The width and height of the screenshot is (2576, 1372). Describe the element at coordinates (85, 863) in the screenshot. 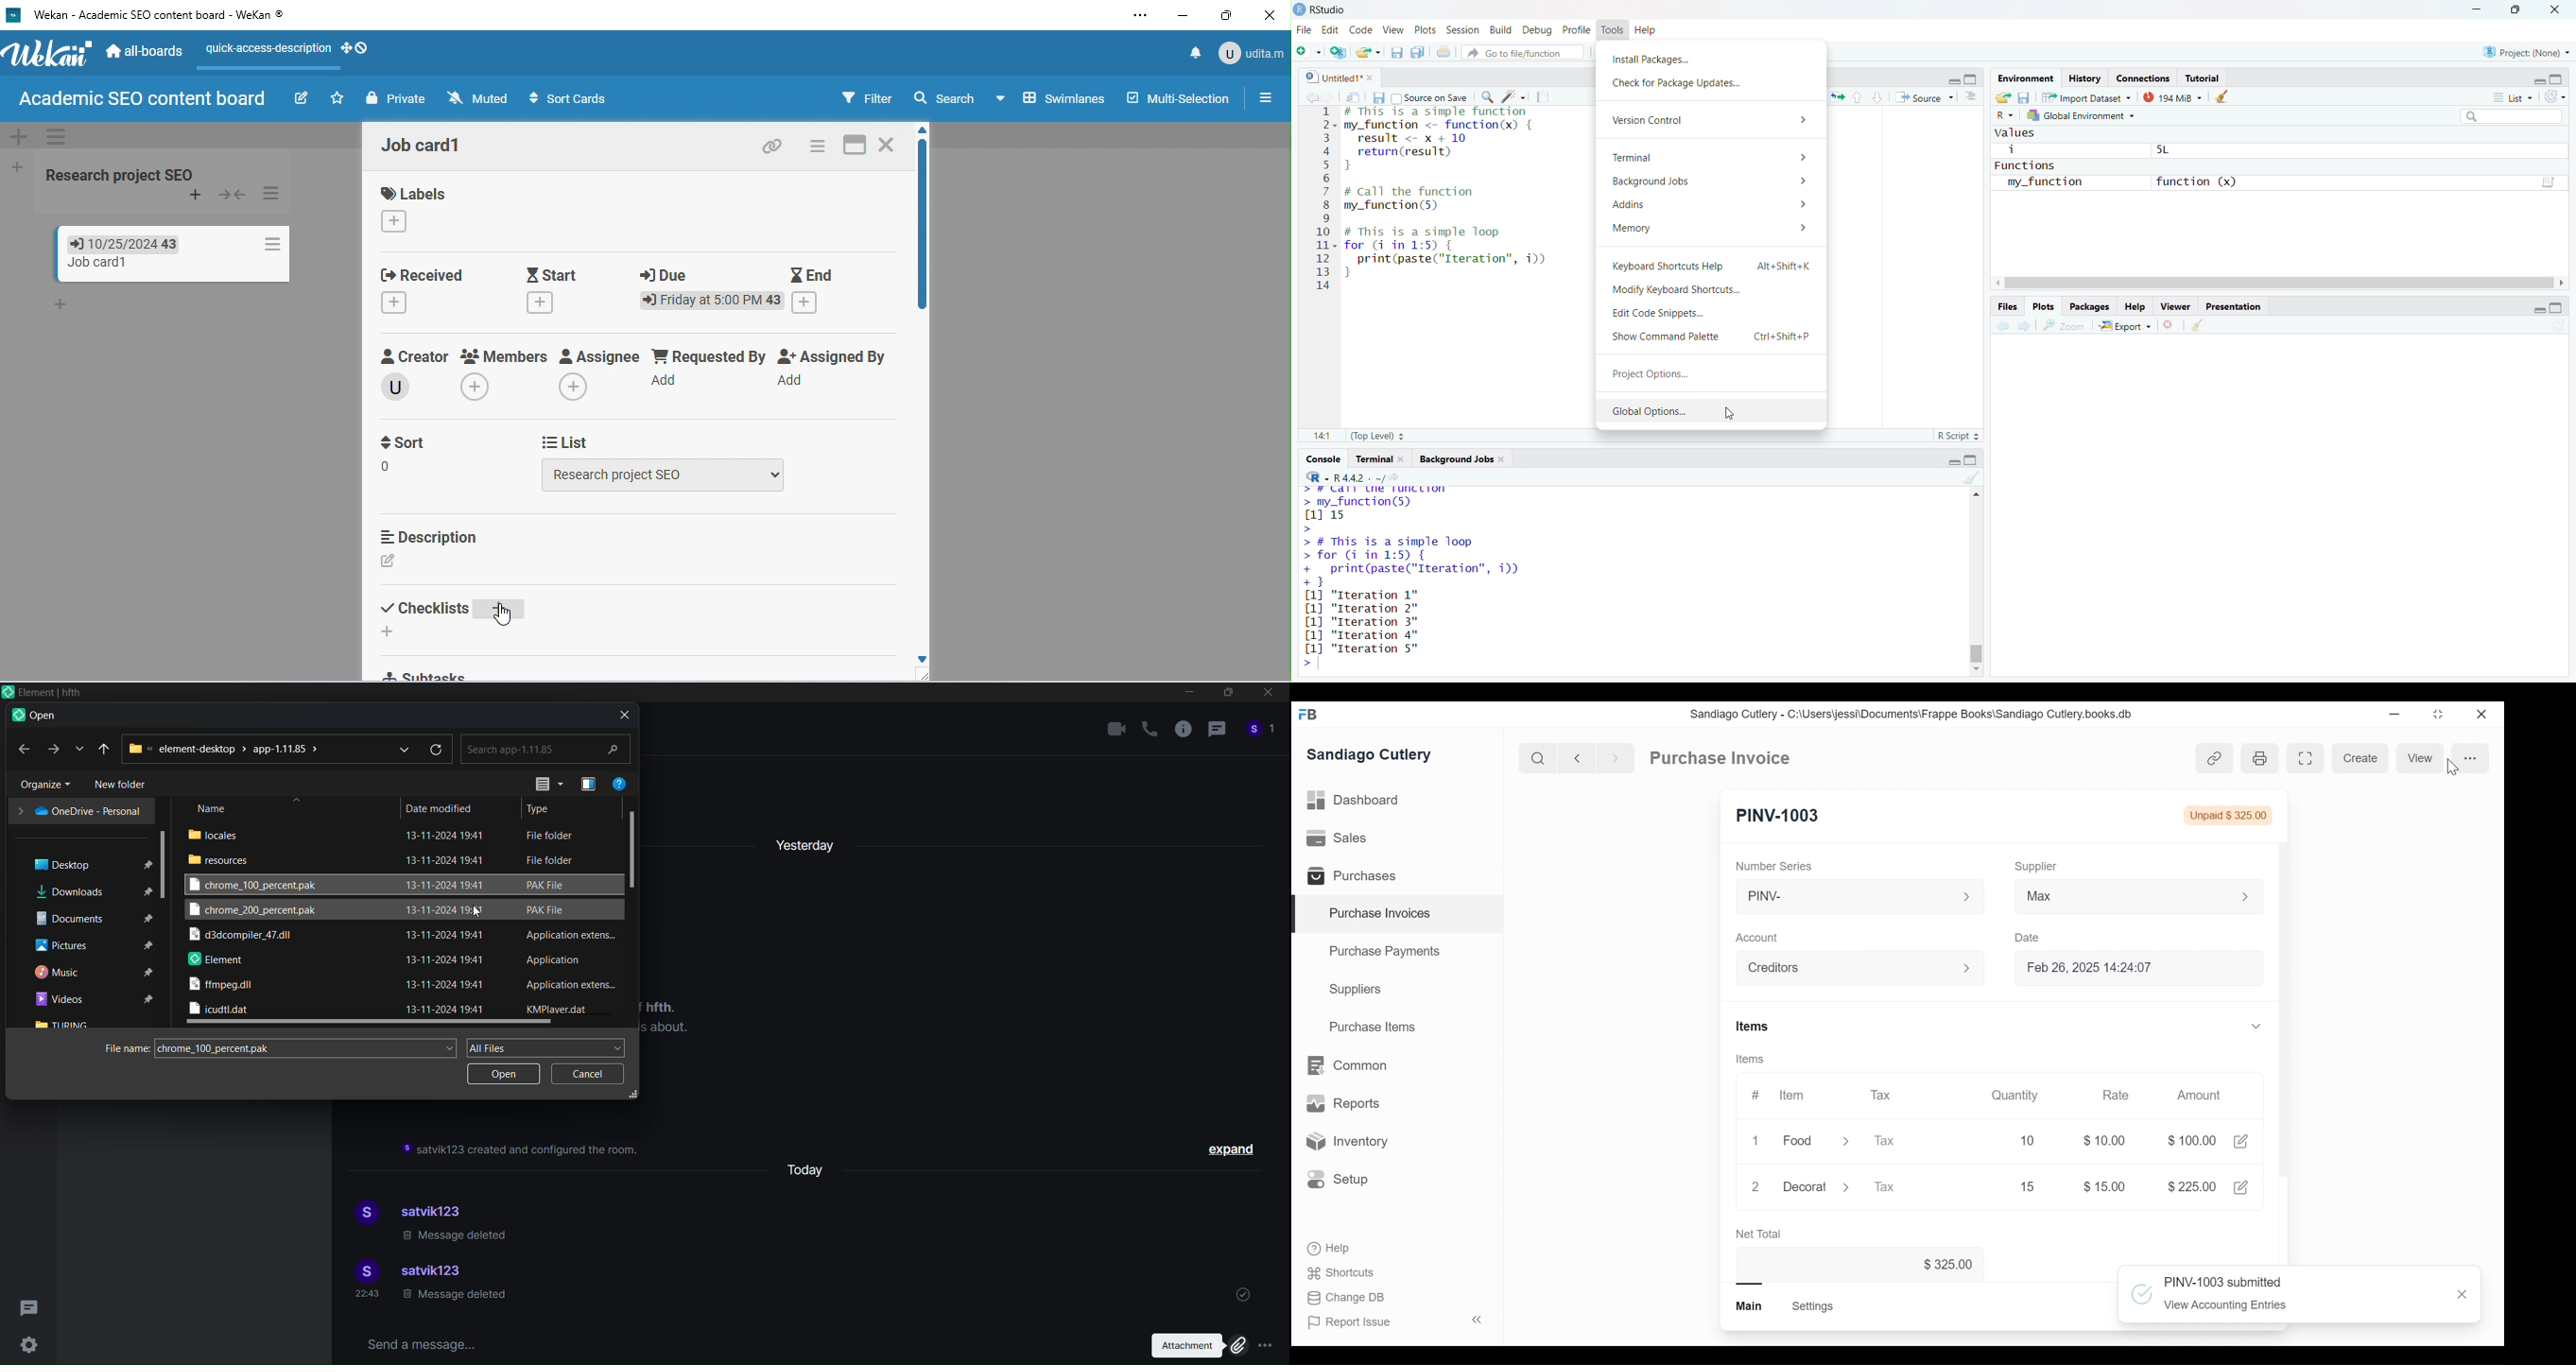

I see `desktop` at that location.